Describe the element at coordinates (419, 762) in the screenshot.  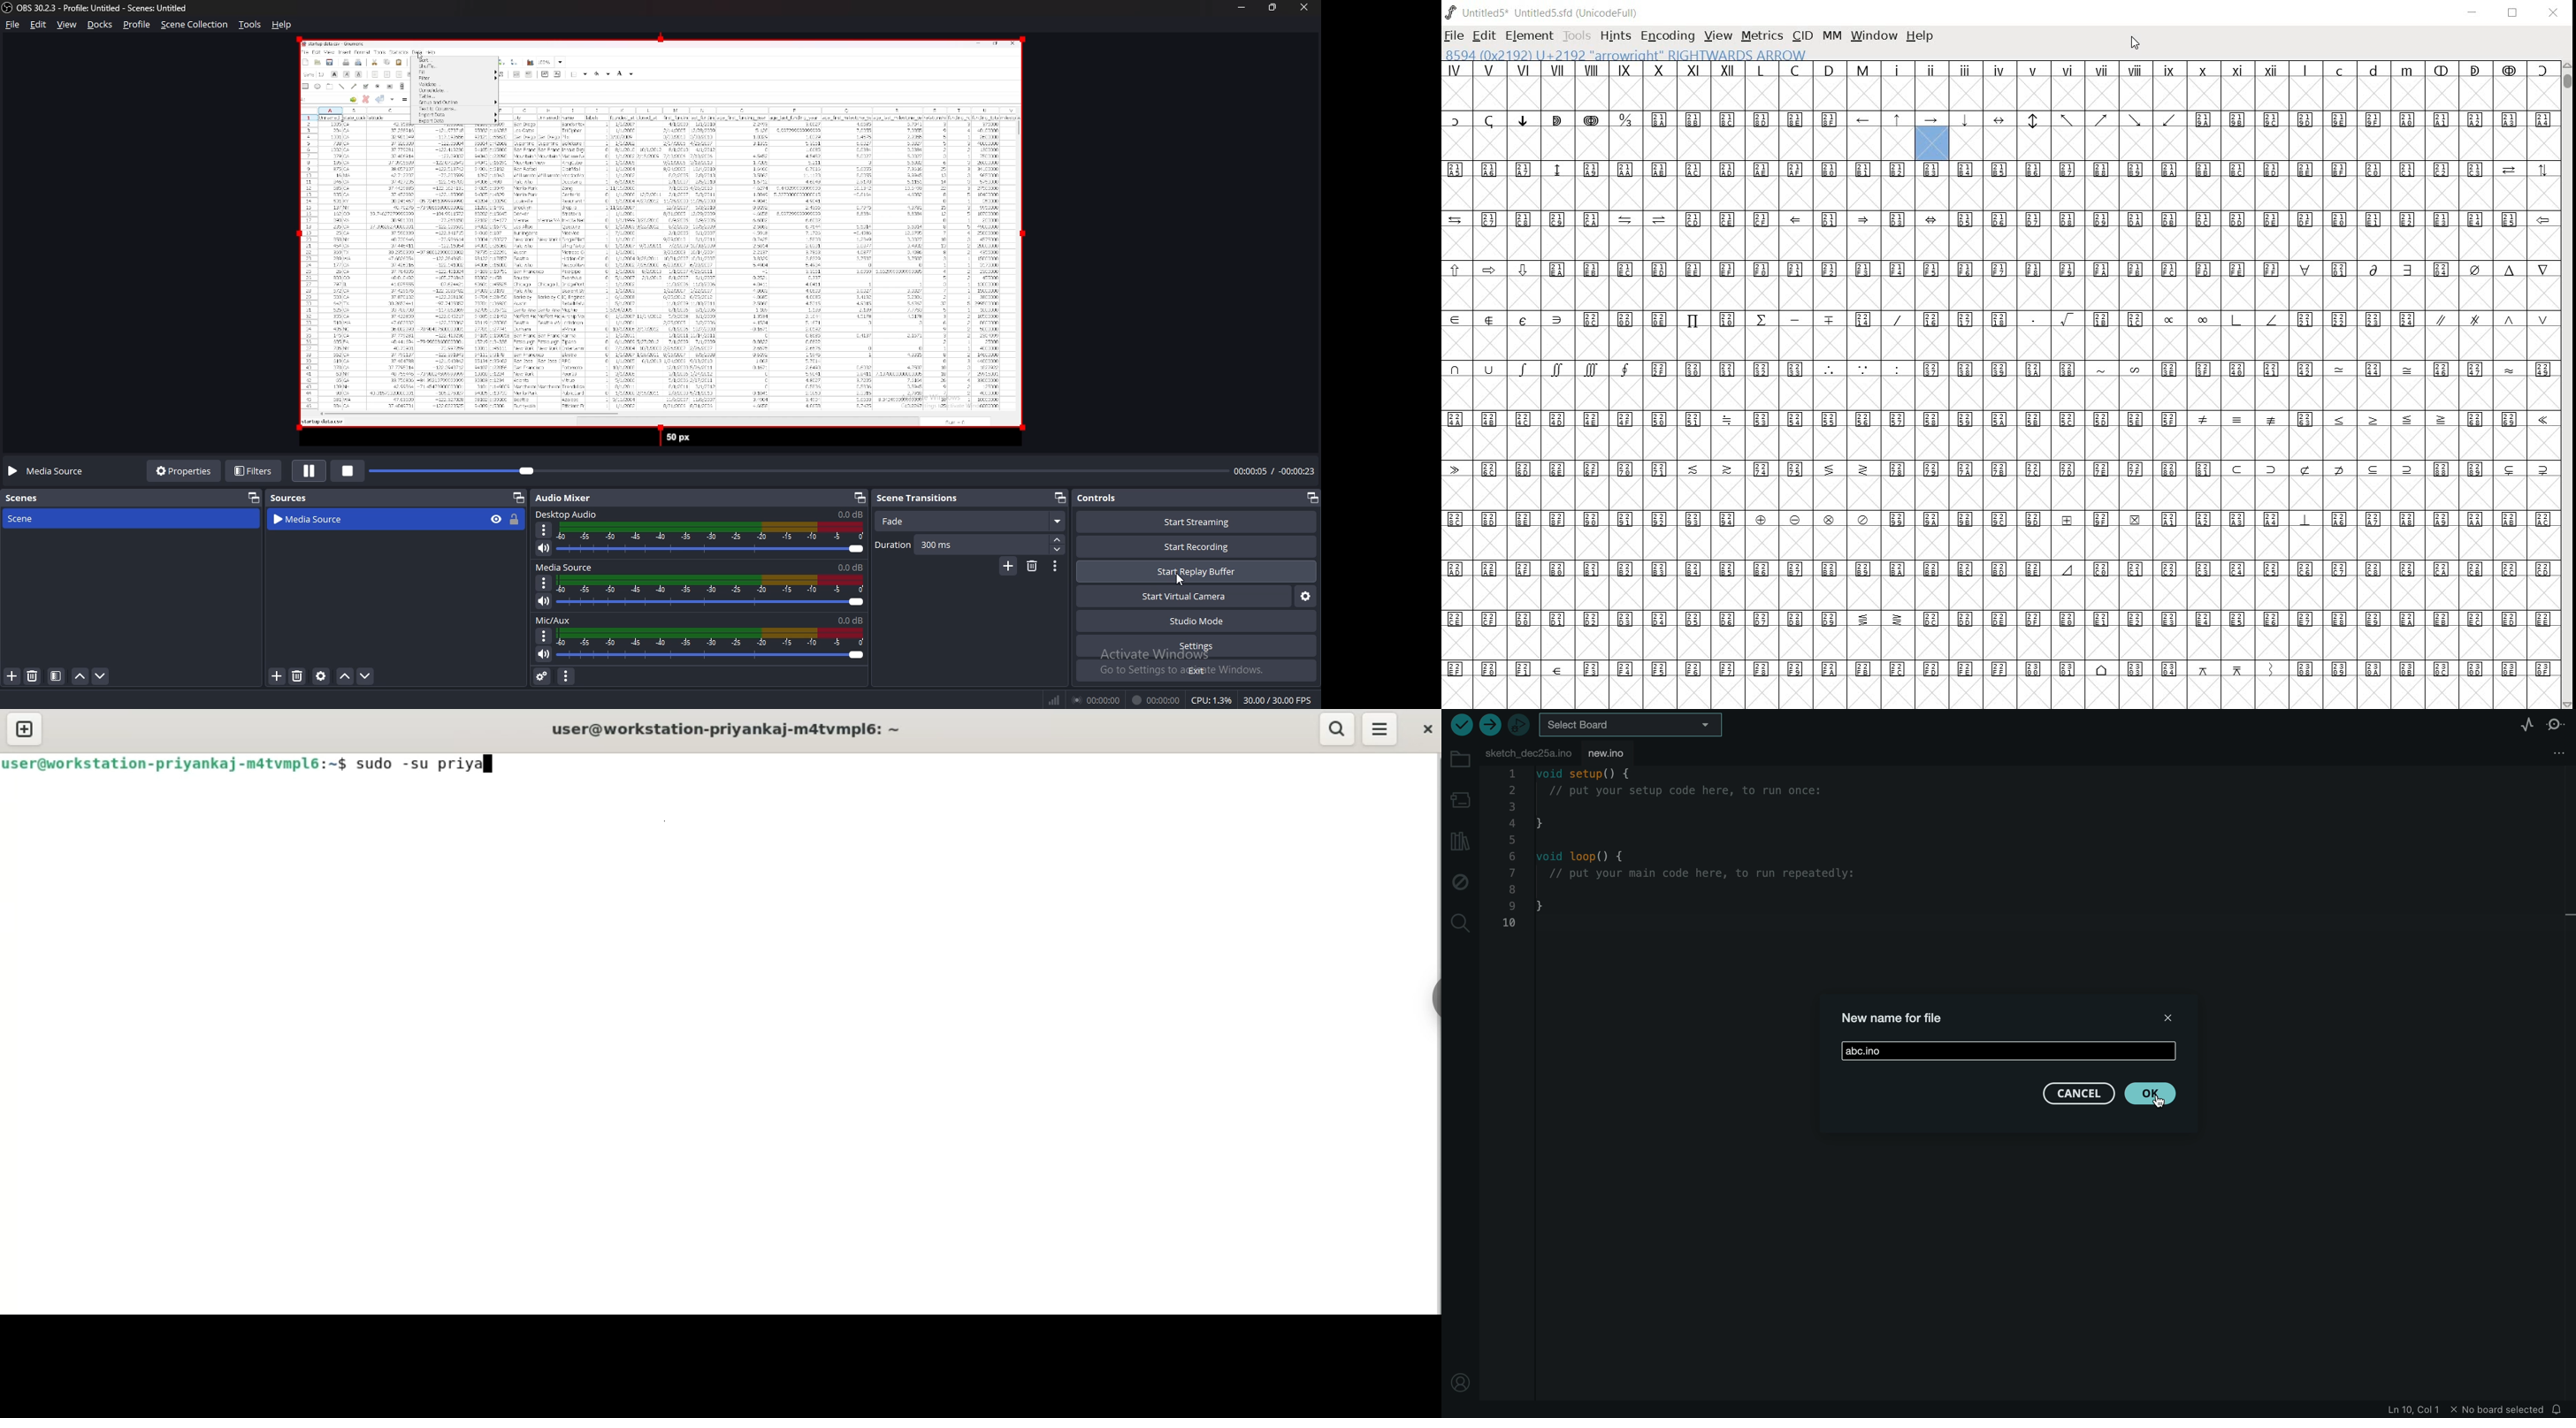
I see `sudo -su priya` at that location.